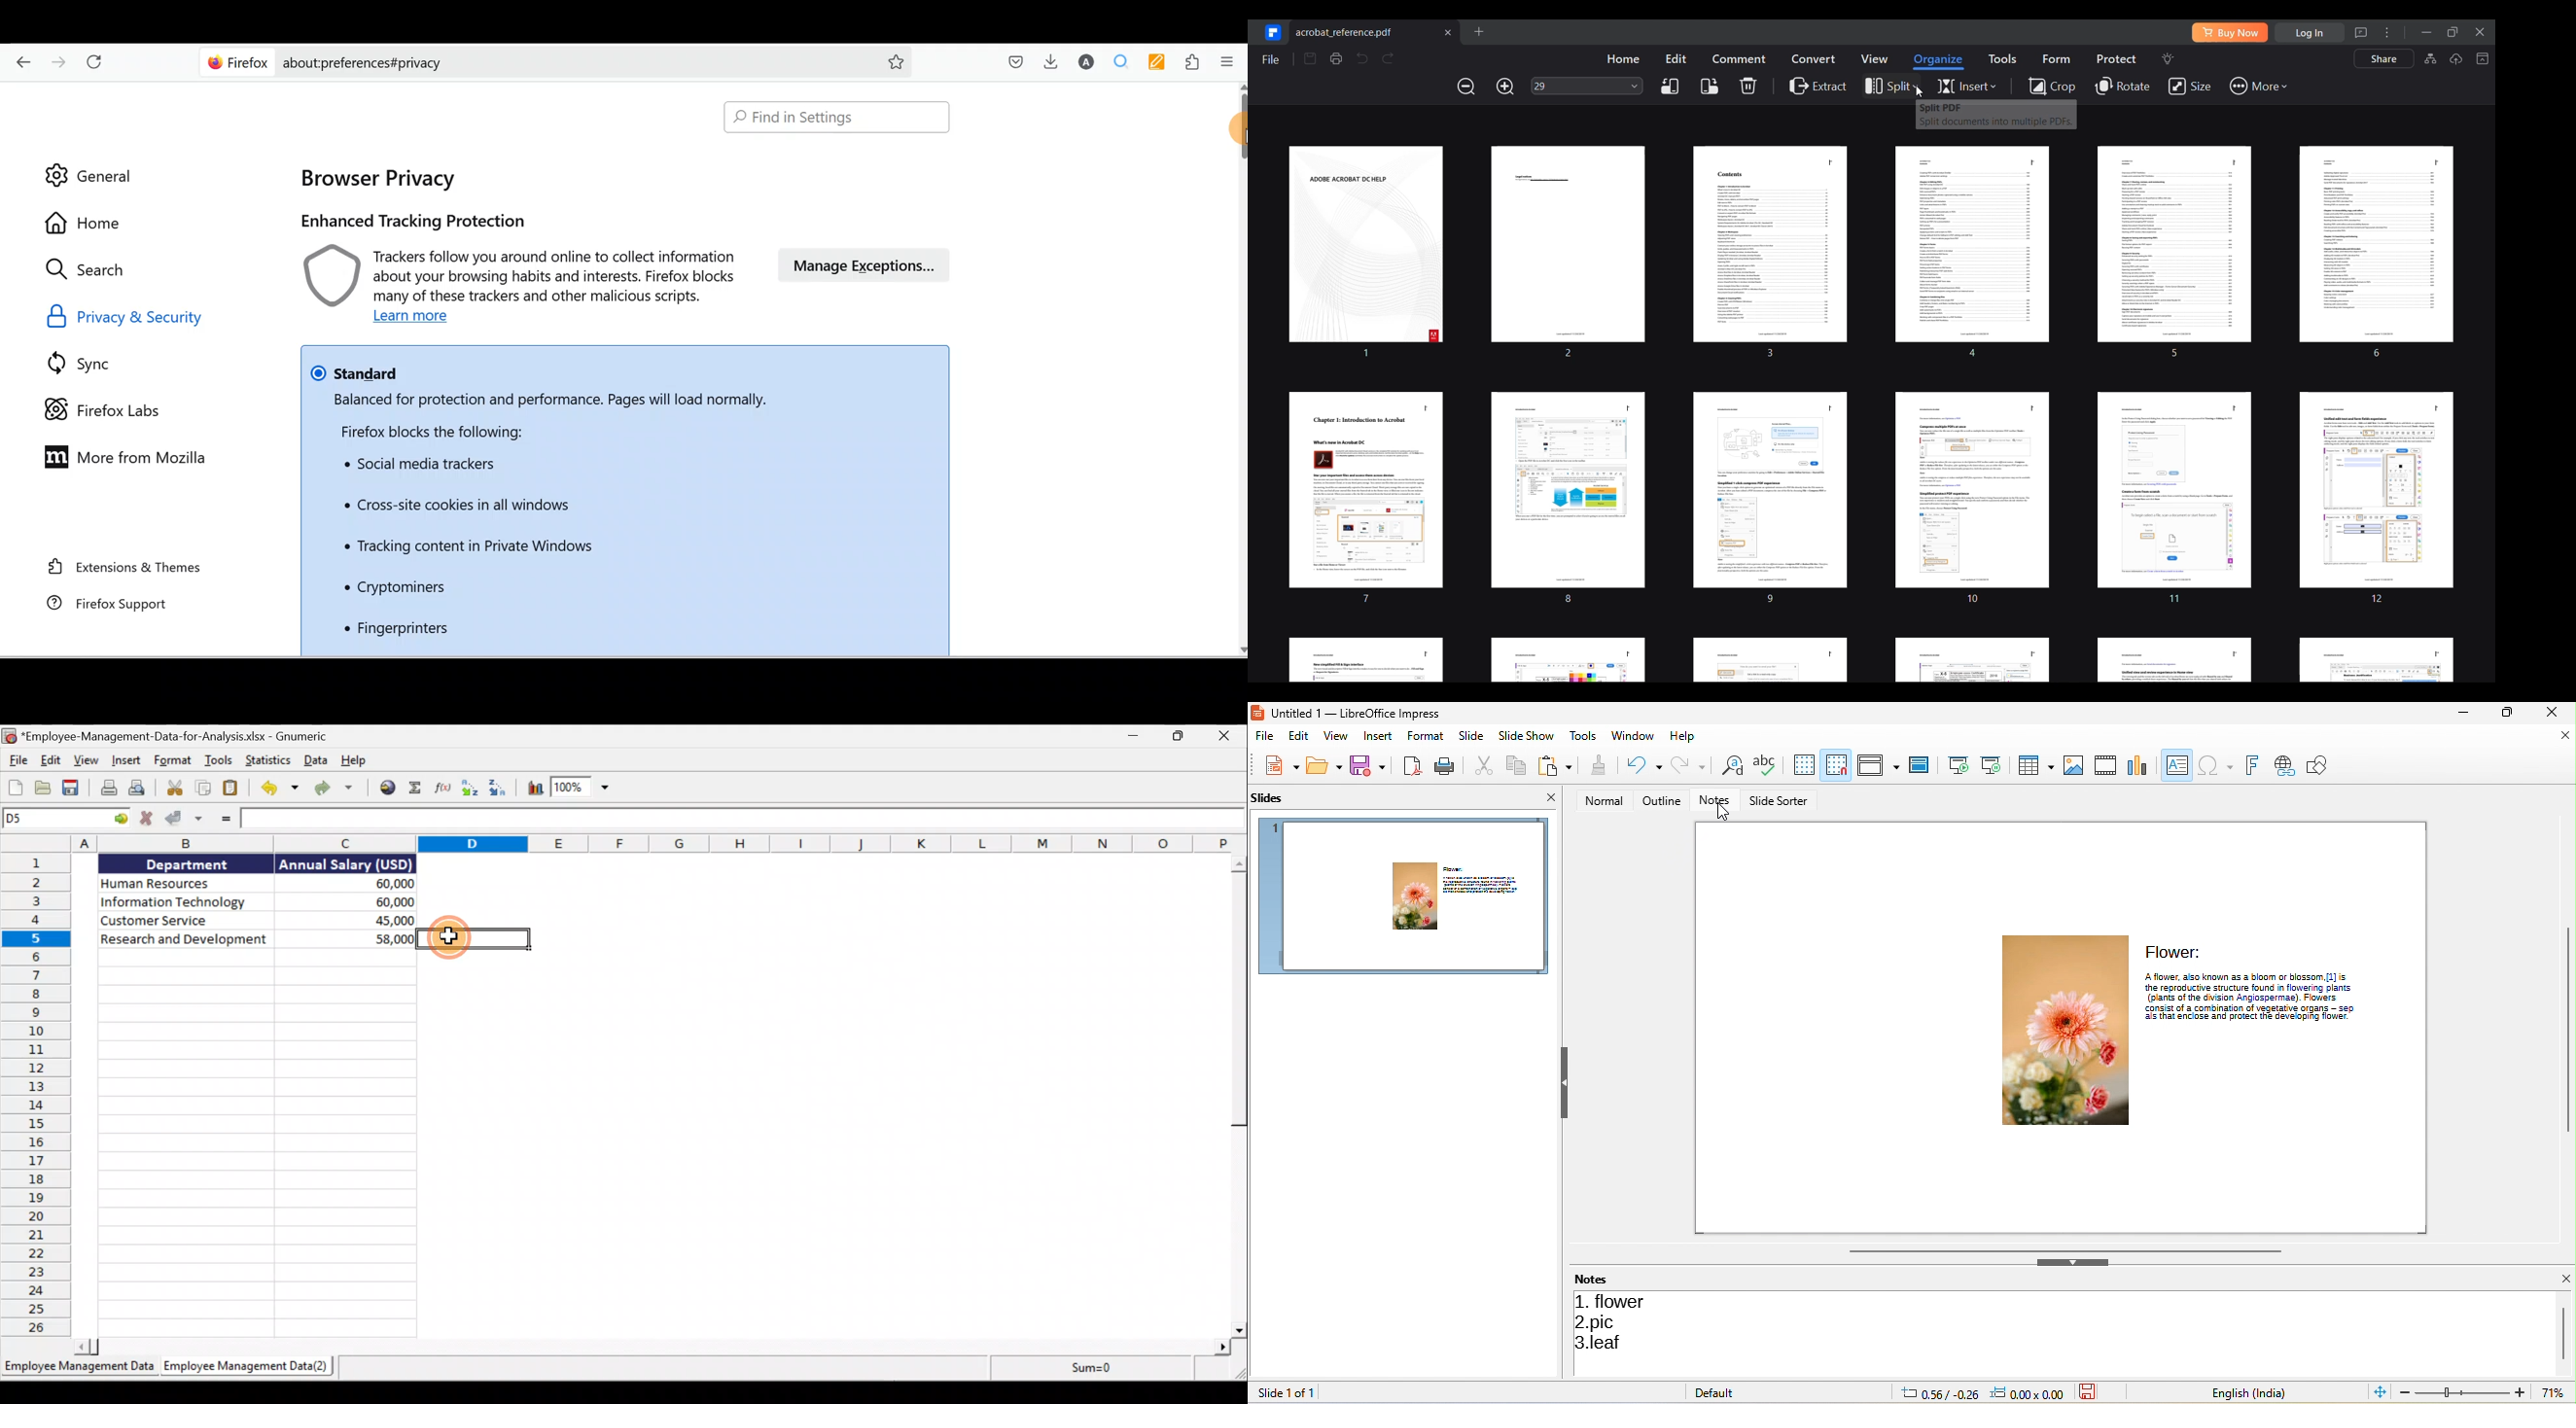 The width and height of the screenshot is (2576, 1428). Describe the element at coordinates (1407, 895) in the screenshot. I see `slide 1` at that location.